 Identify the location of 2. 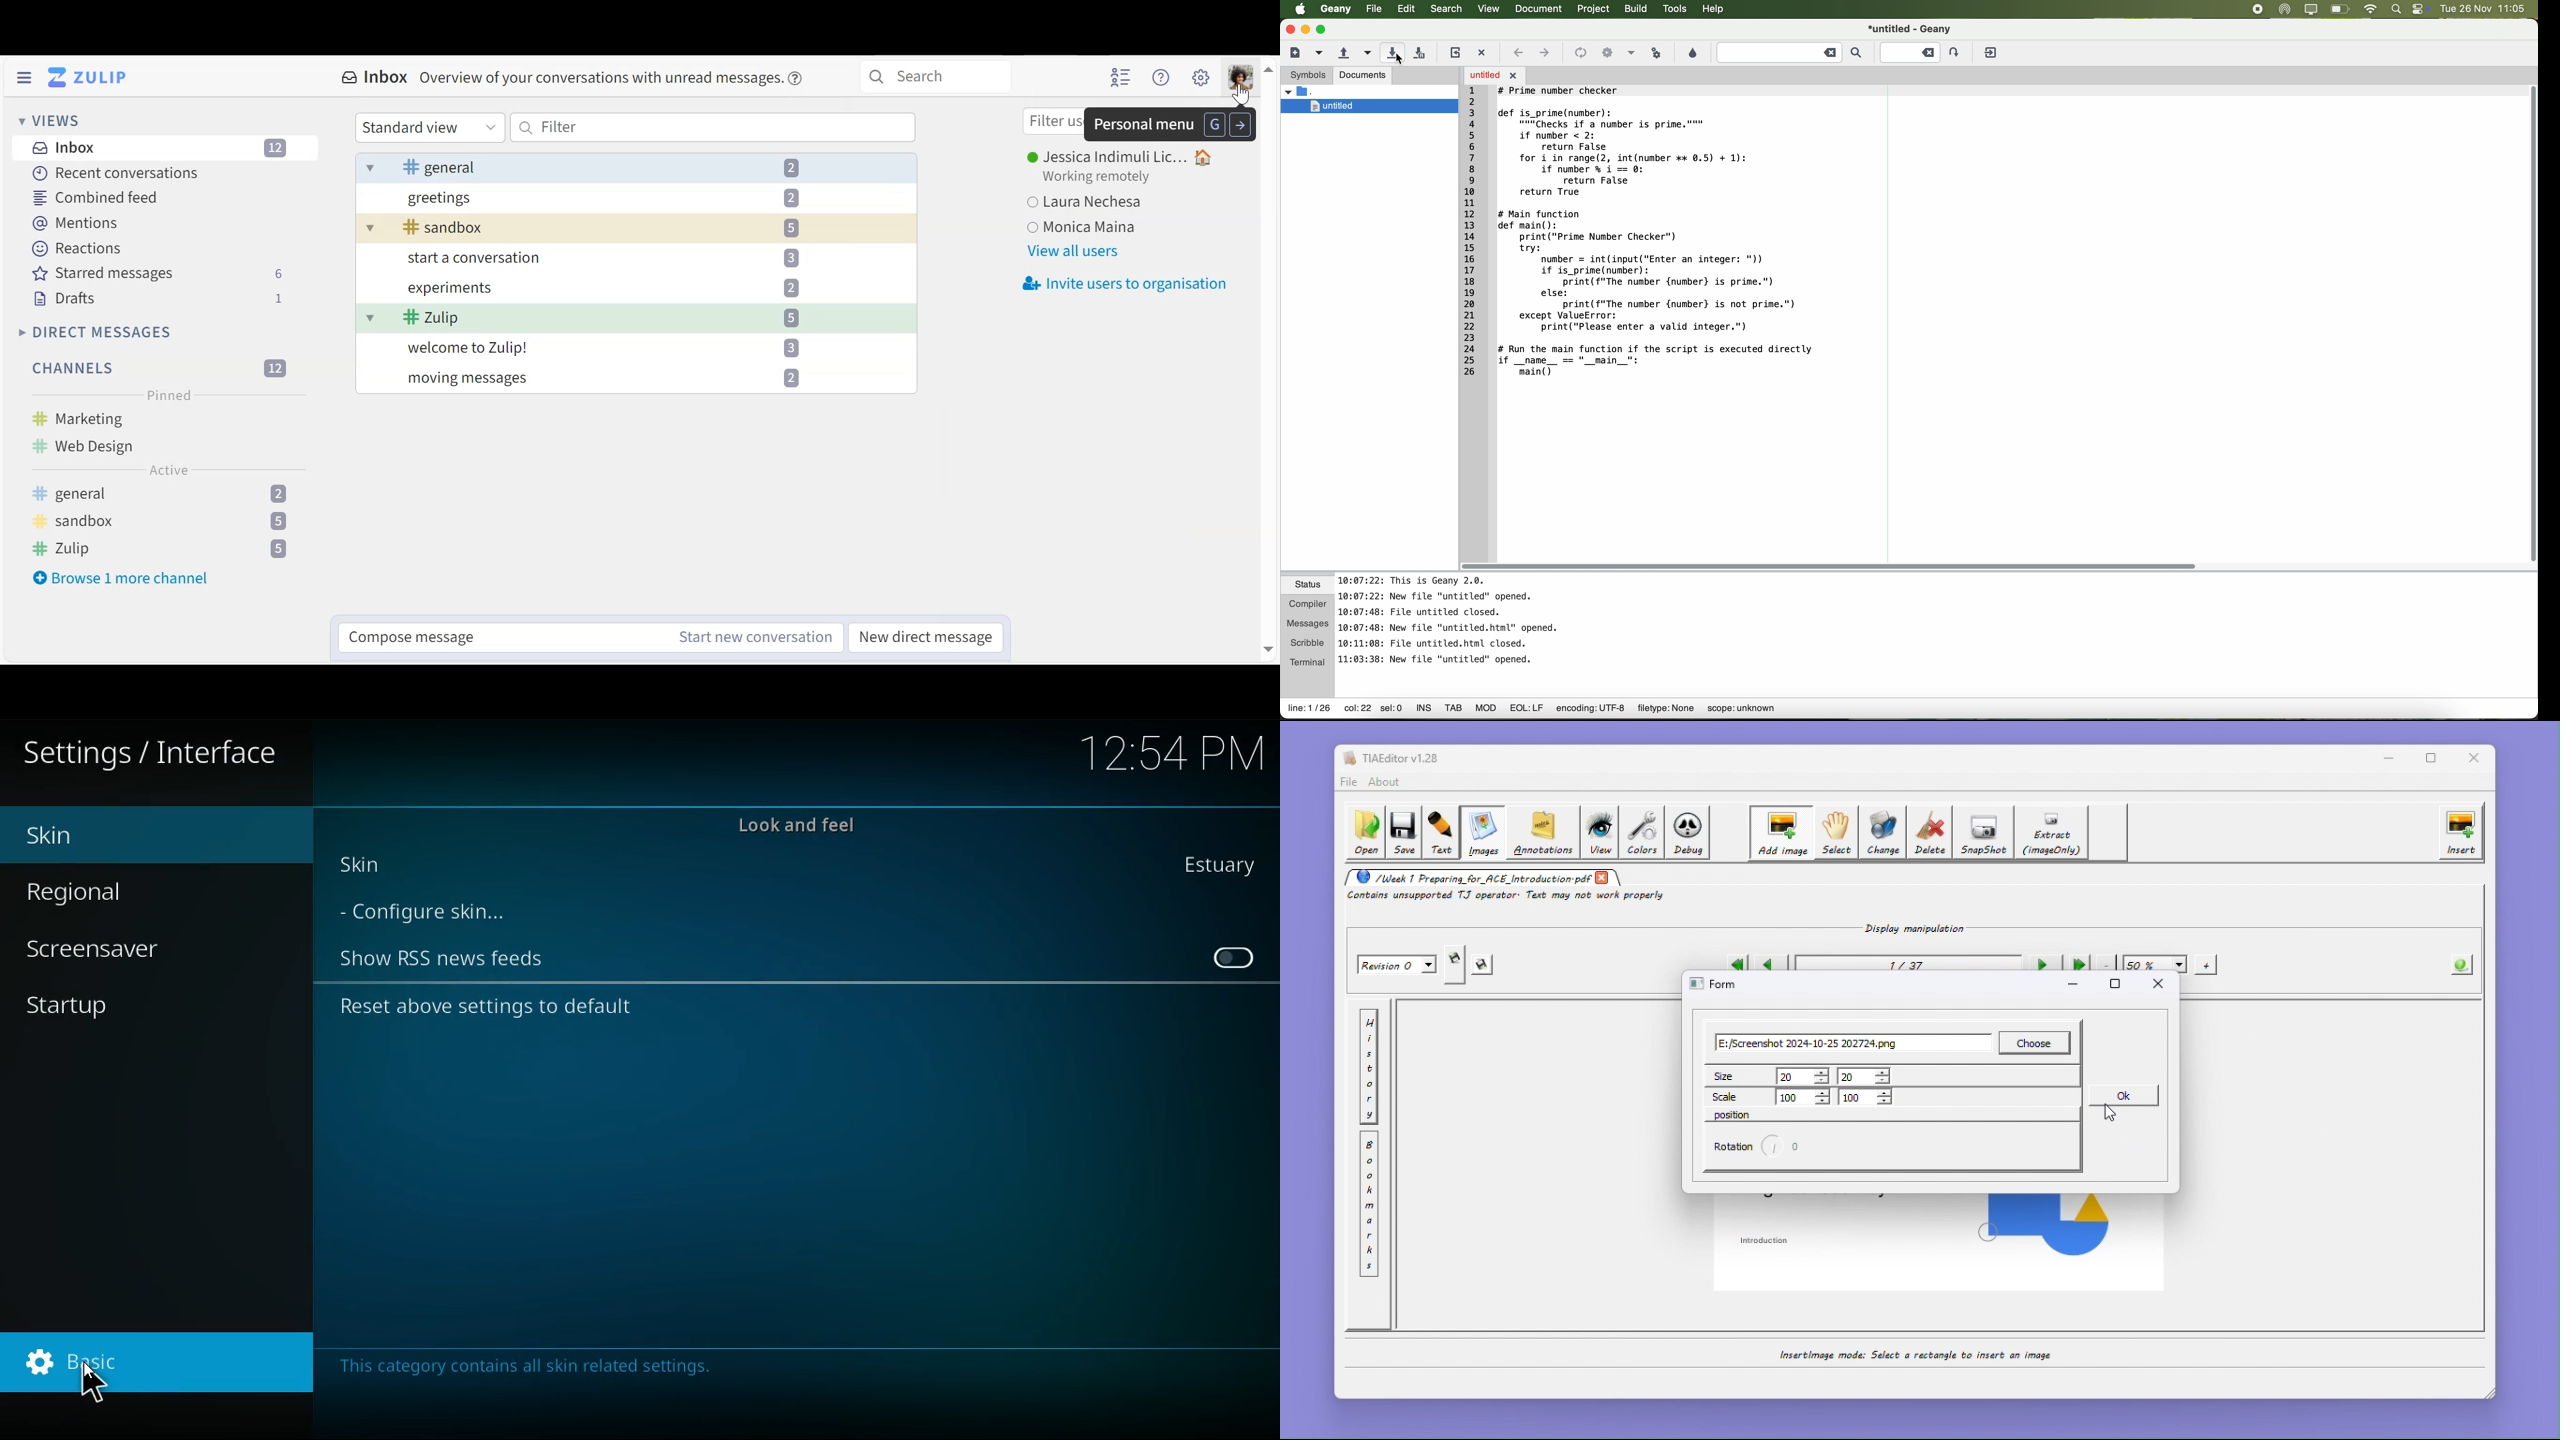
(792, 198).